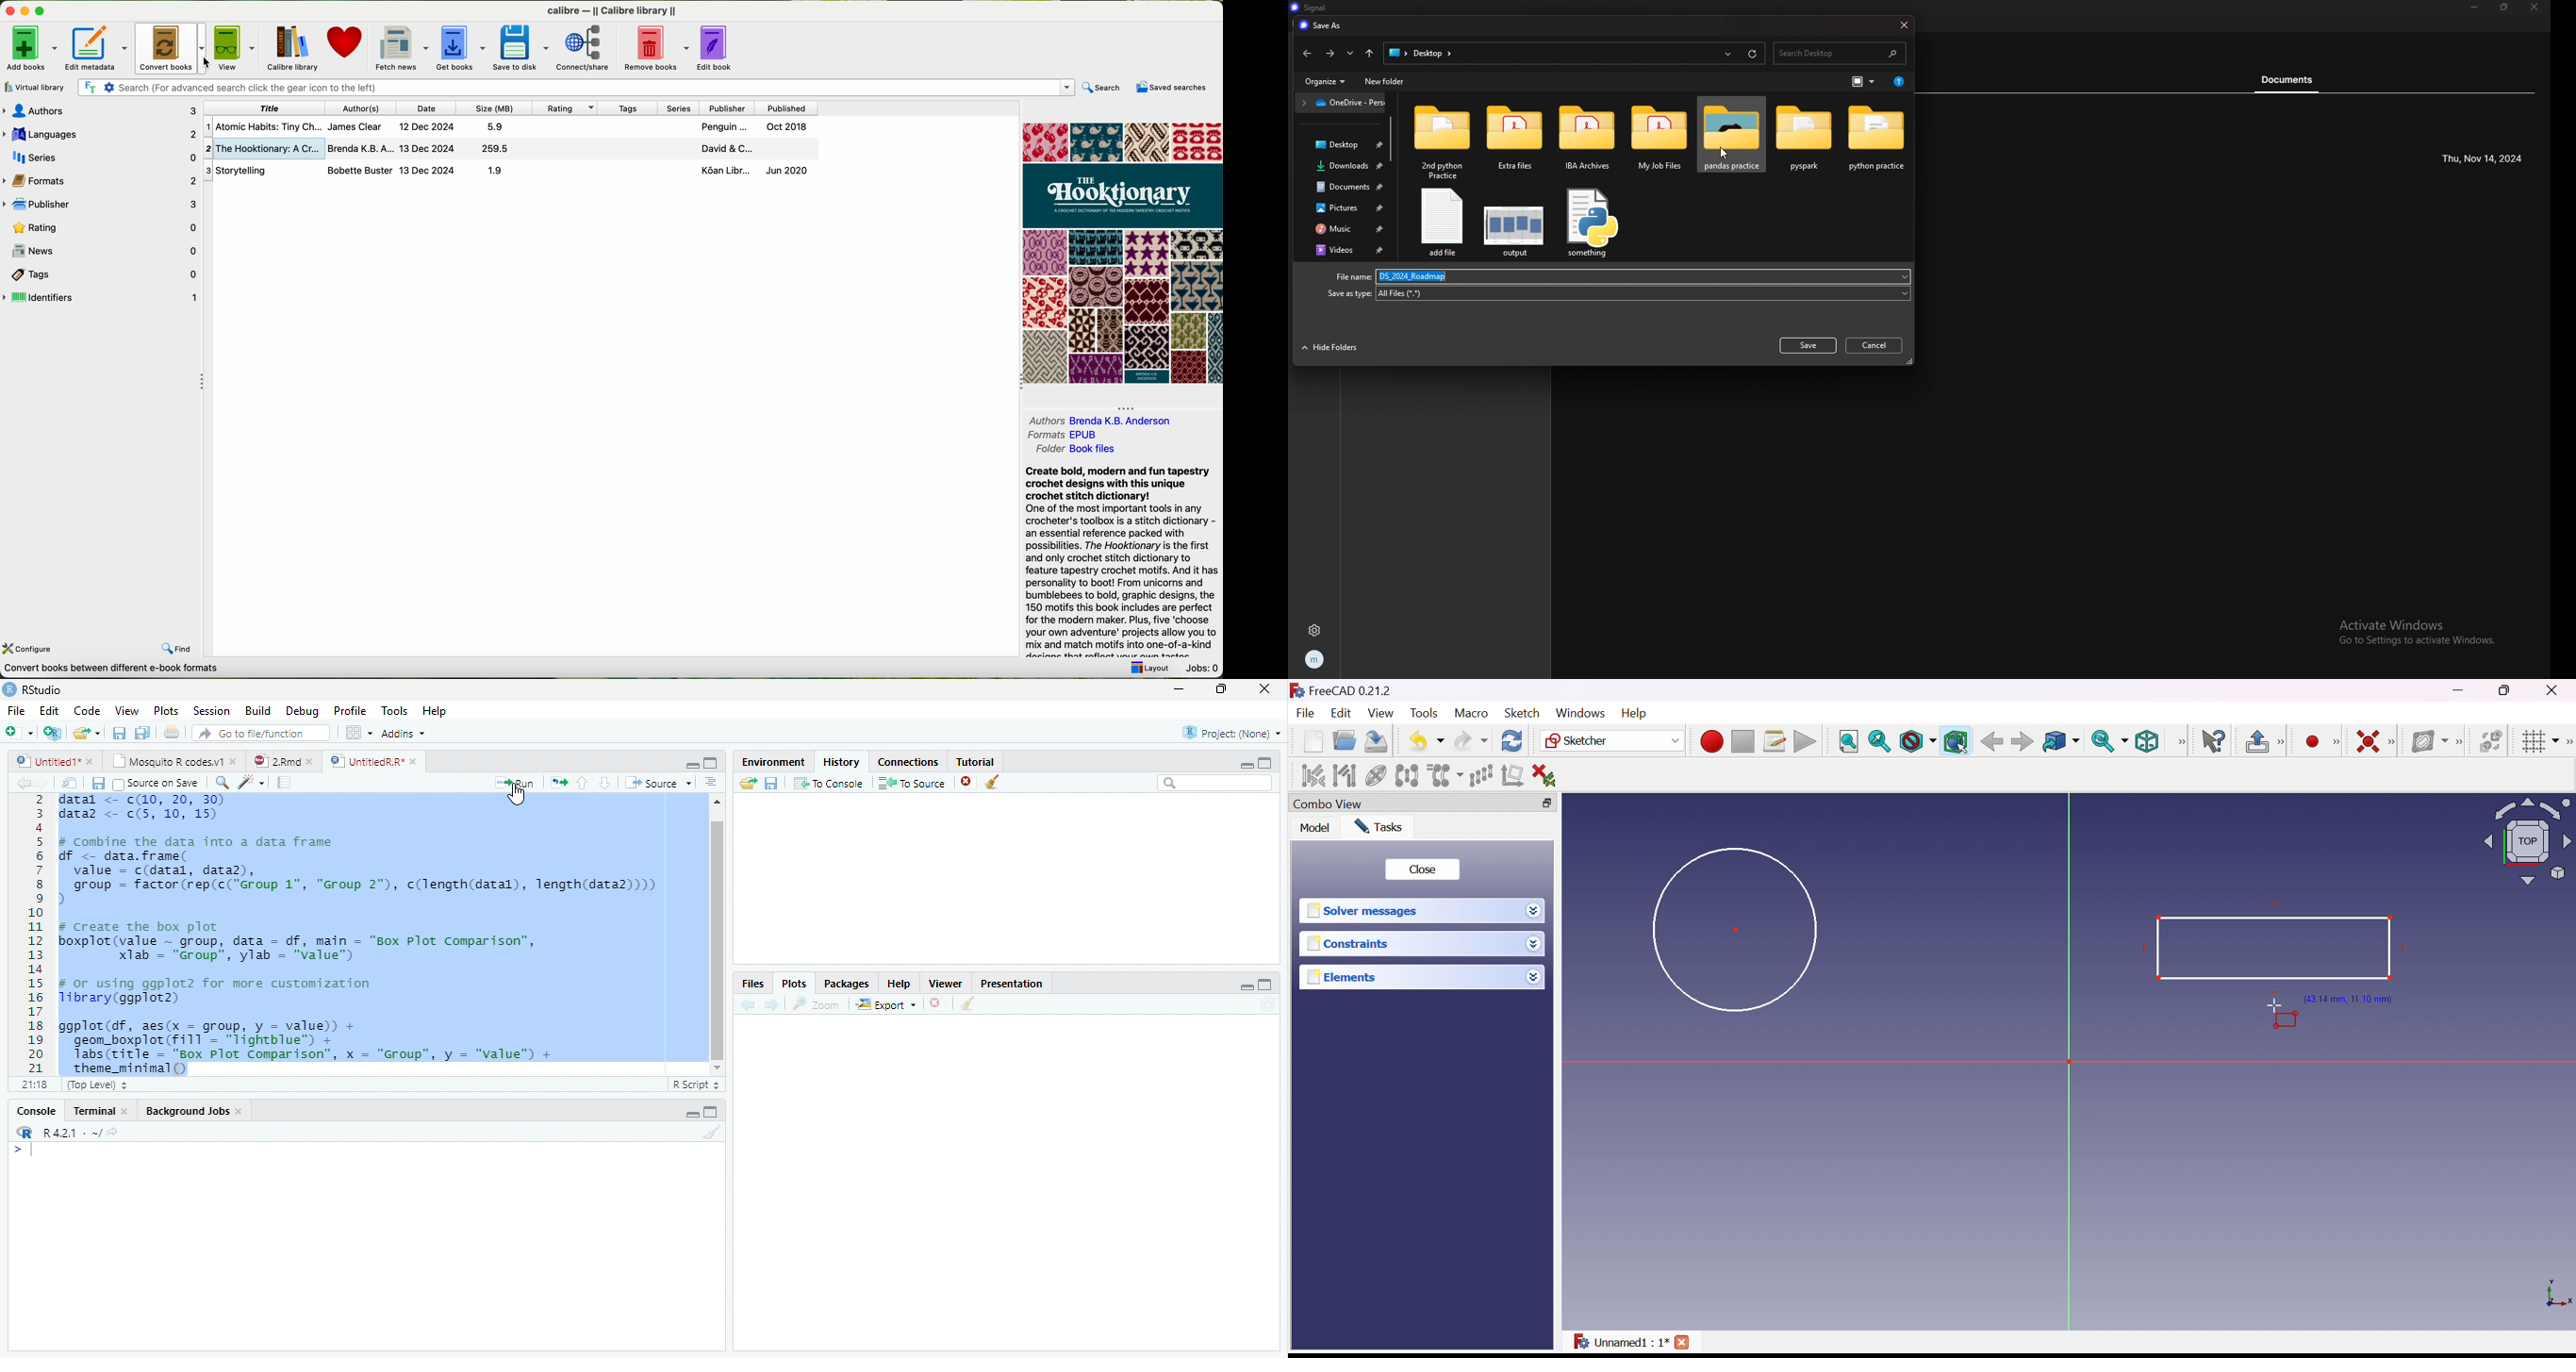 This screenshot has width=2576, height=1372. Describe the element at coordinates (262, 733) in the screenshot. I see `Go to file/function` at that location.